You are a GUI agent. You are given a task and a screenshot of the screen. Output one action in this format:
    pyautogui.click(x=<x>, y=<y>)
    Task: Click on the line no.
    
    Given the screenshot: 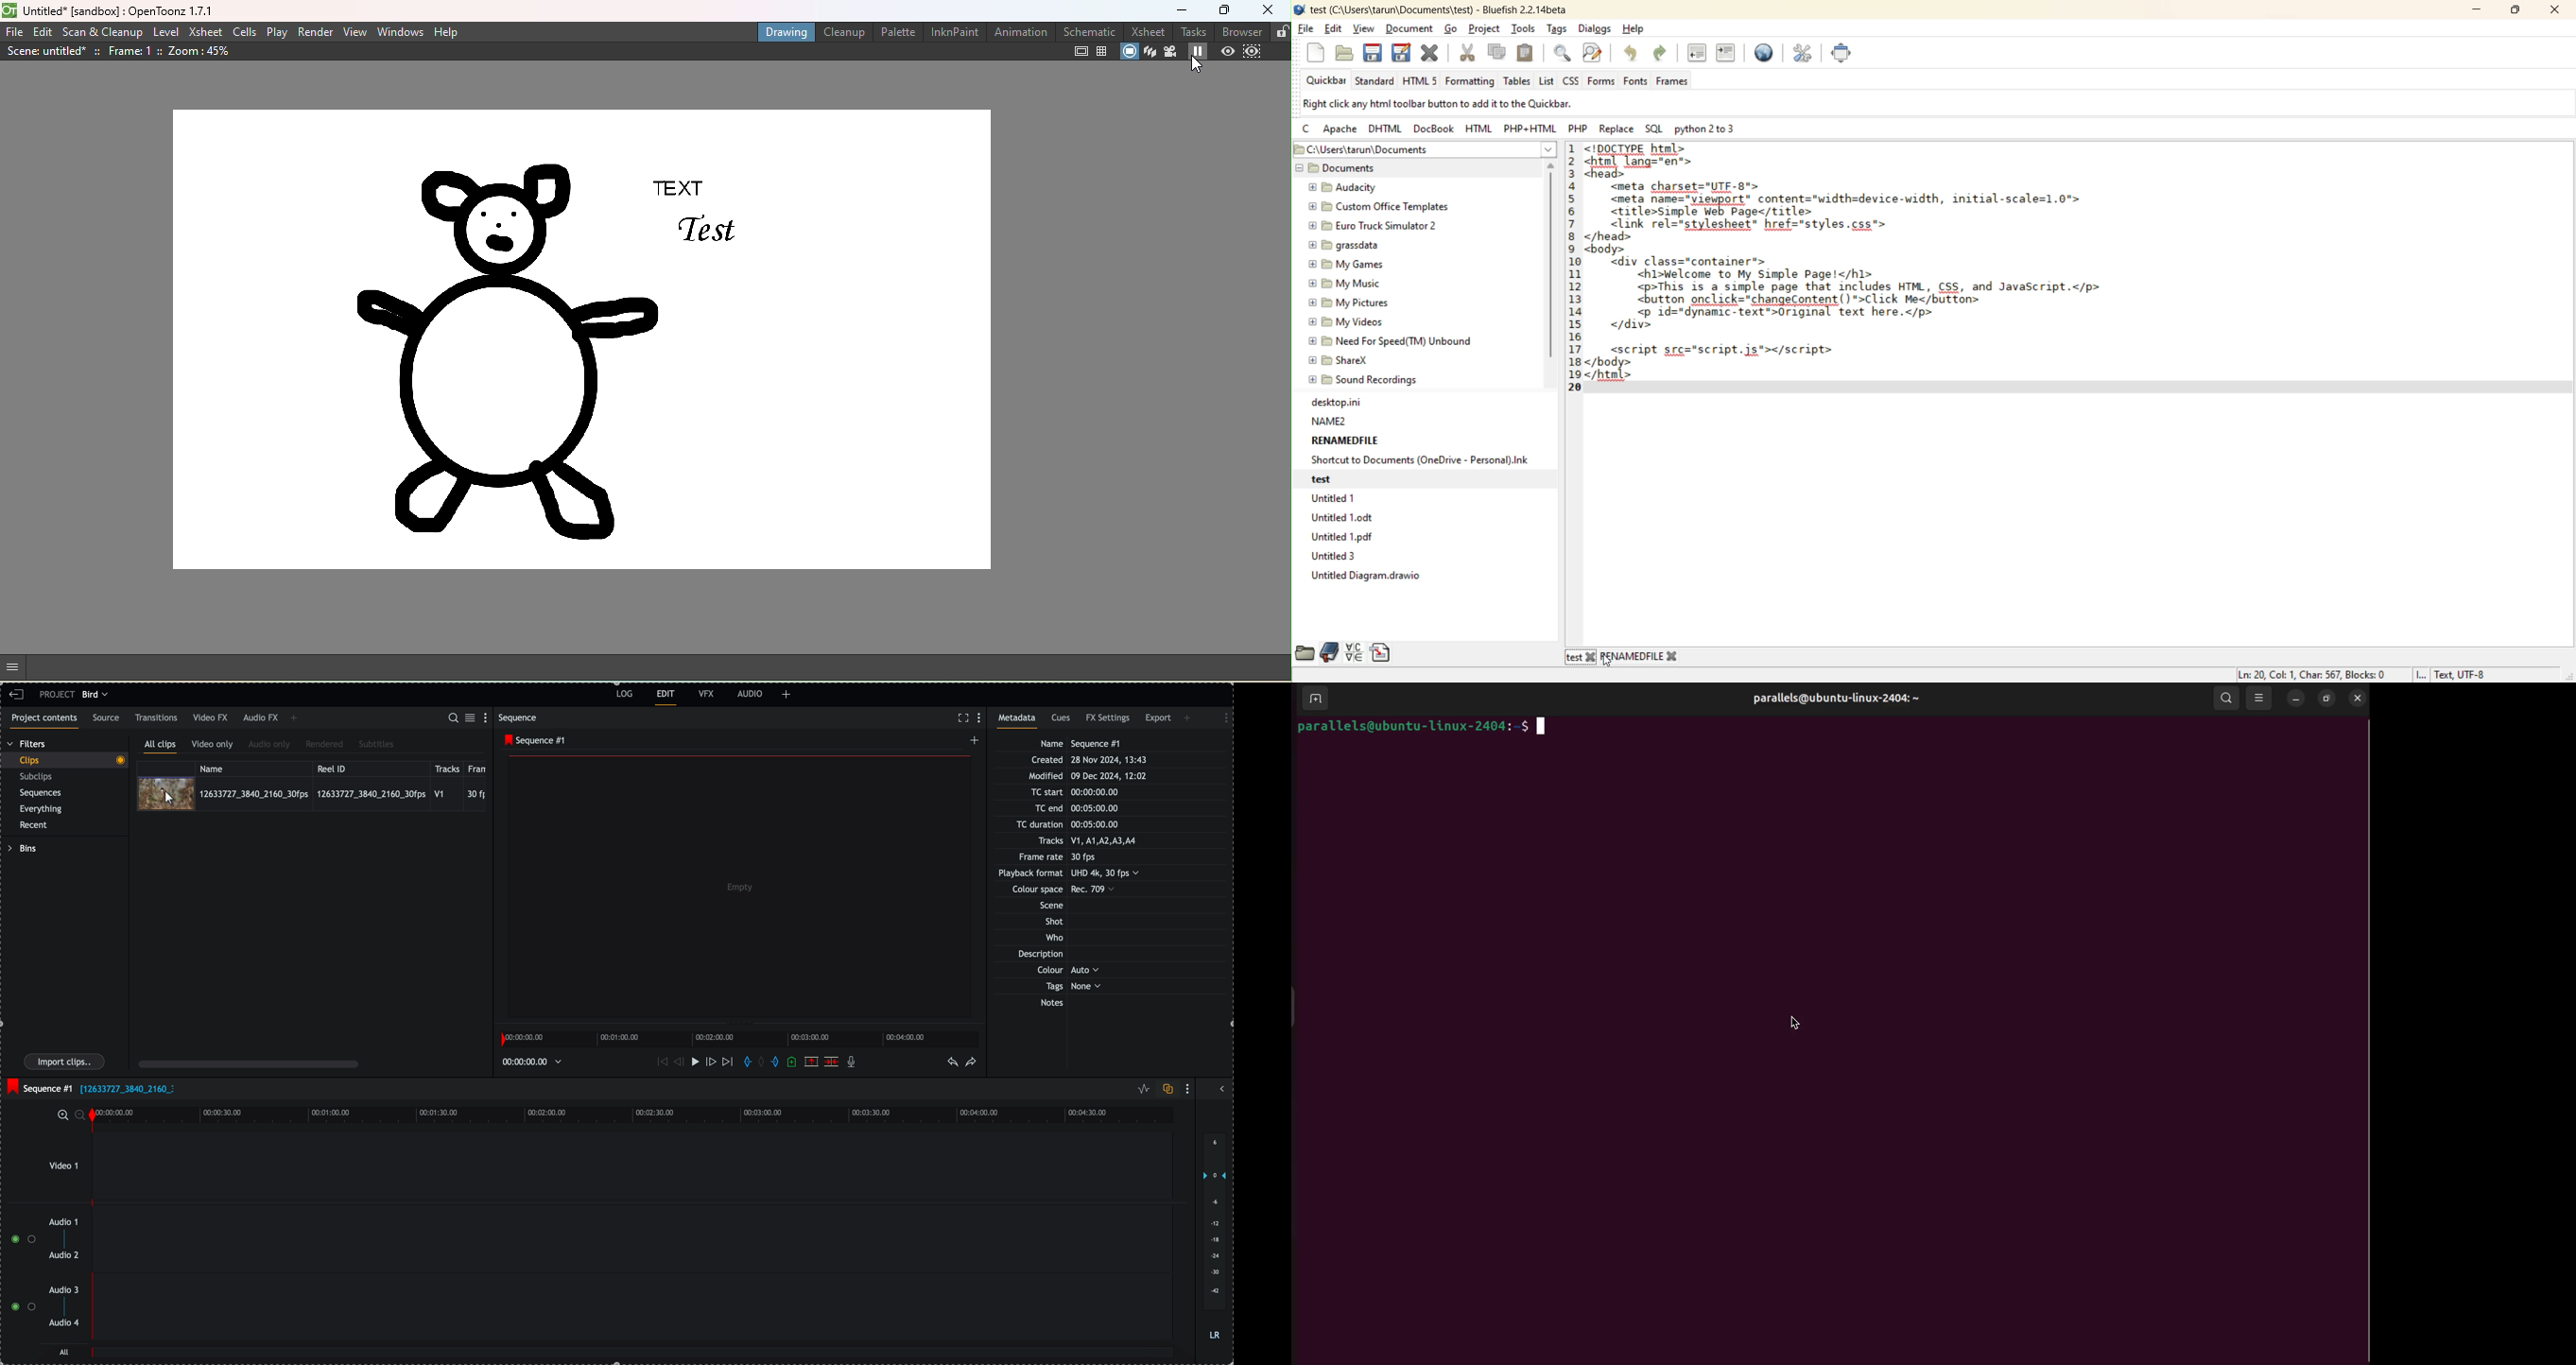 What is the action you would take?
    pyautogui.click(x=1573, y=276)
    